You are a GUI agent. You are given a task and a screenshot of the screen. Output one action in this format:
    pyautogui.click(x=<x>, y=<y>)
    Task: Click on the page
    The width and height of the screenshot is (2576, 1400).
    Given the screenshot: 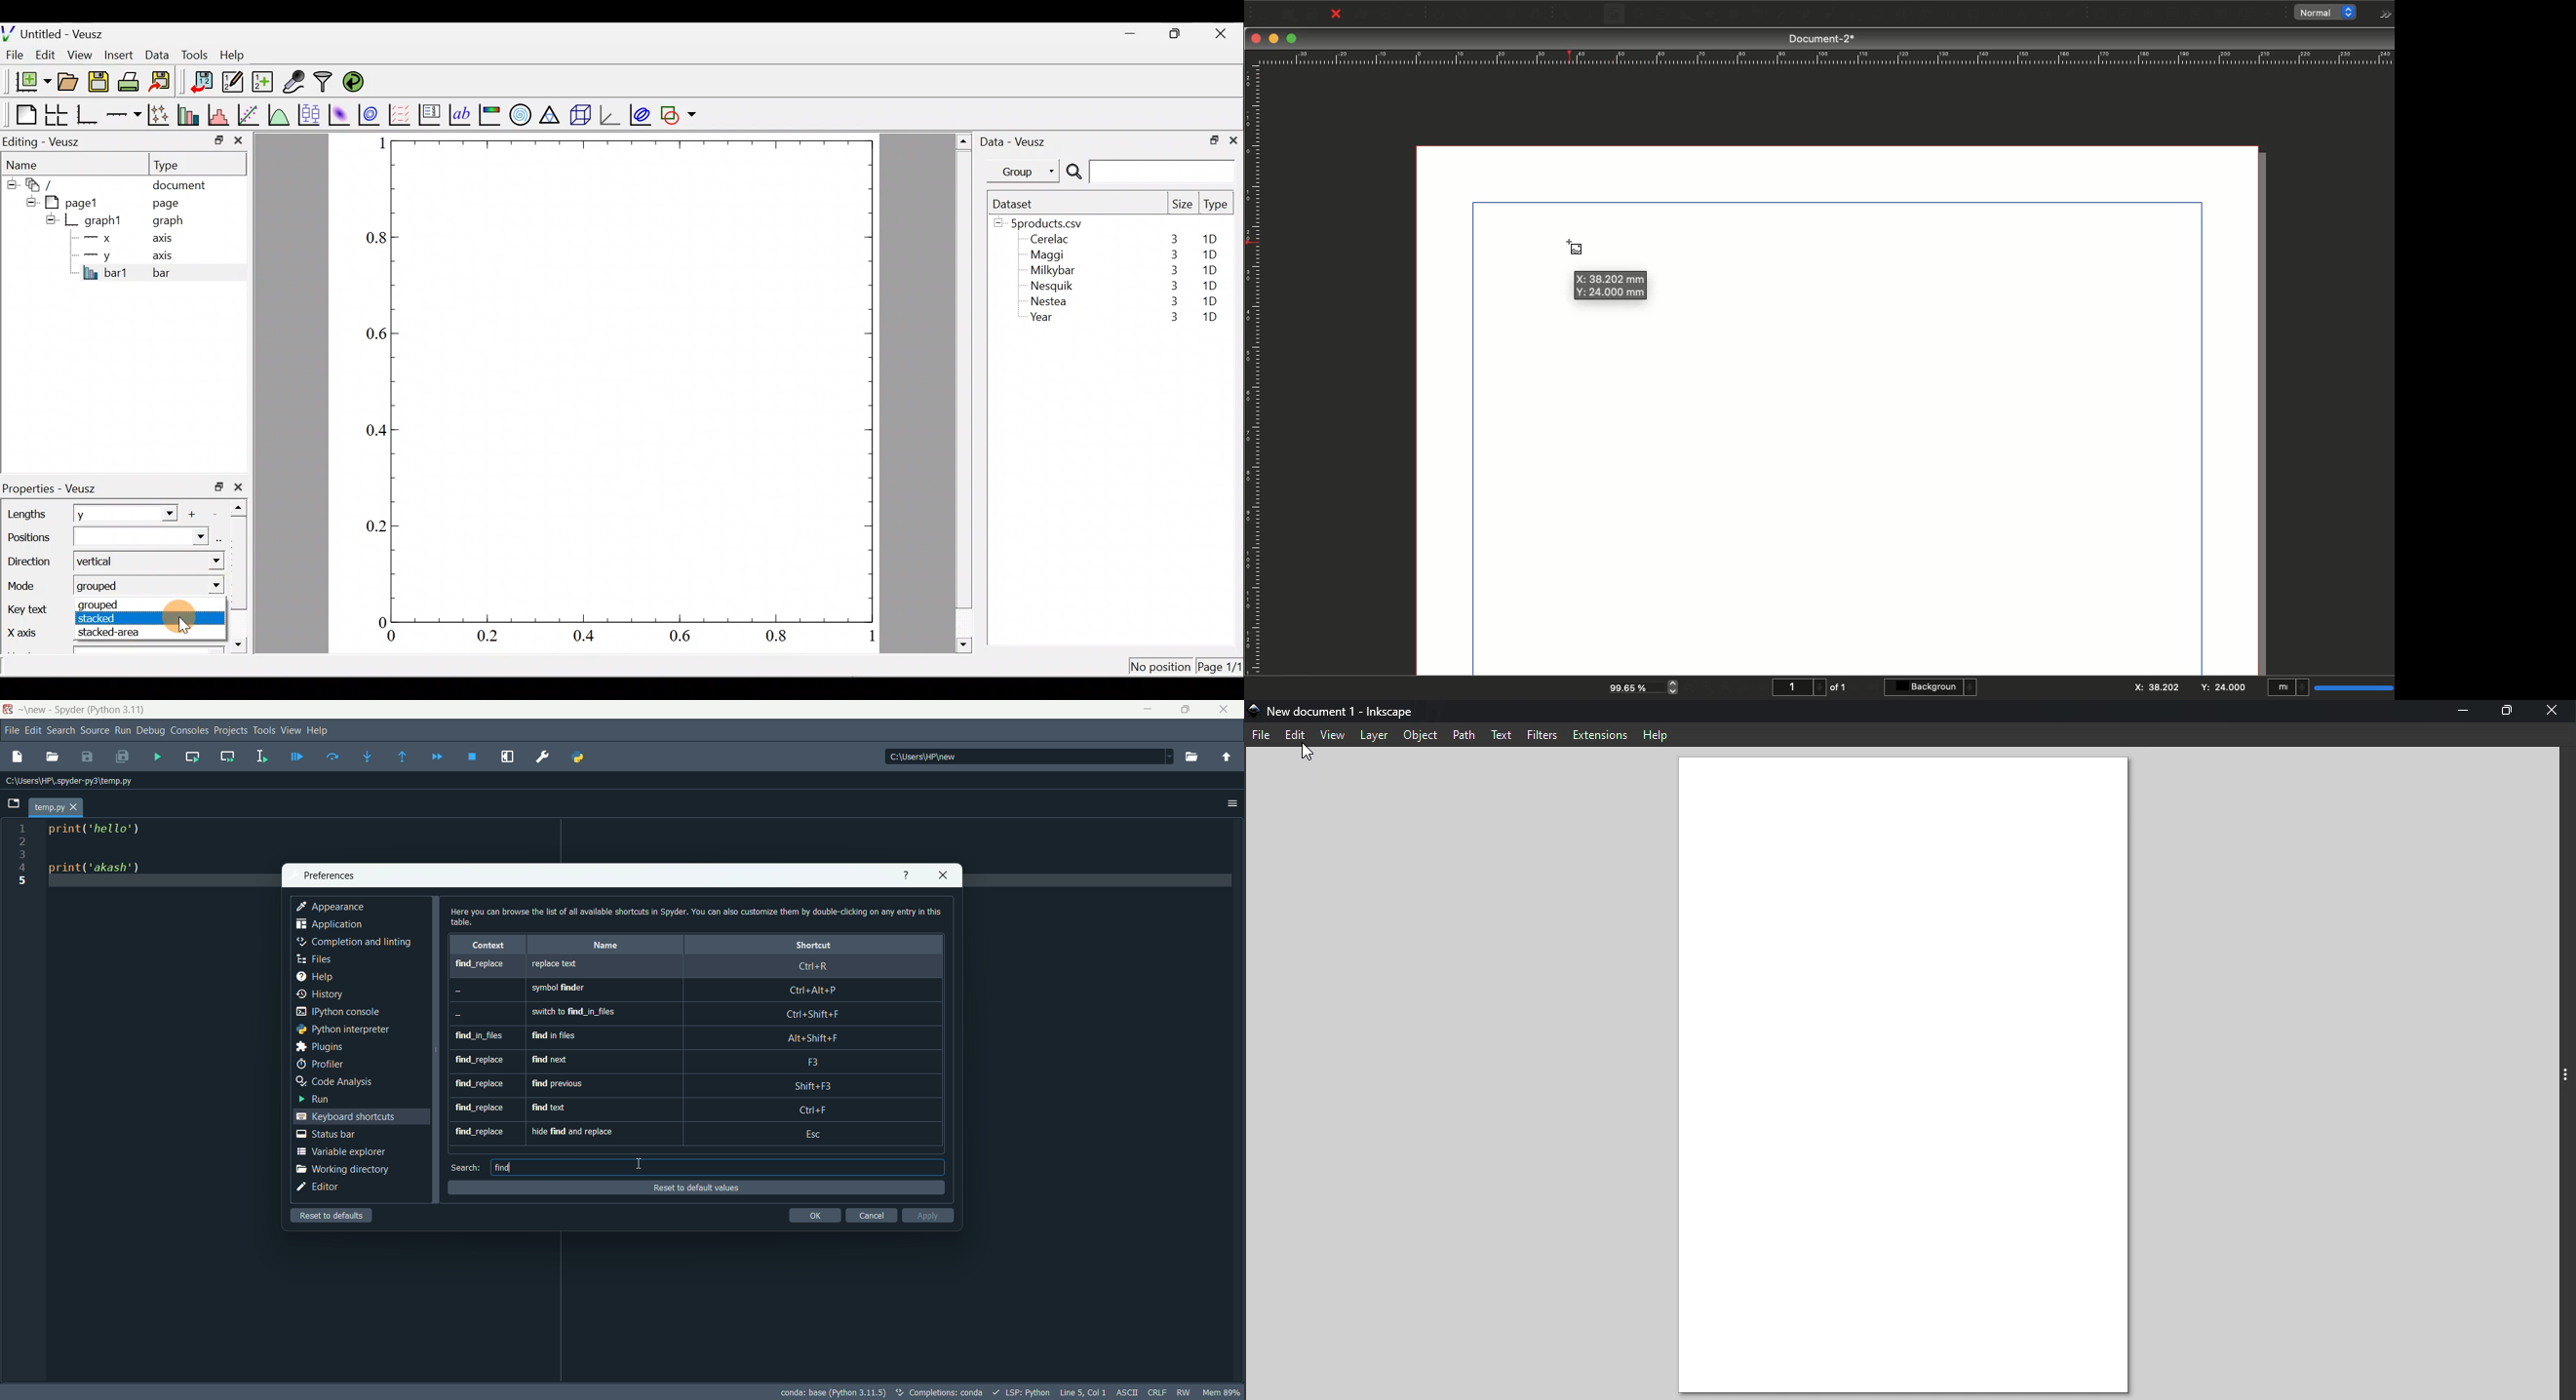 What is the action you would take?
    pyautogui.click(x=165, y=202)
    